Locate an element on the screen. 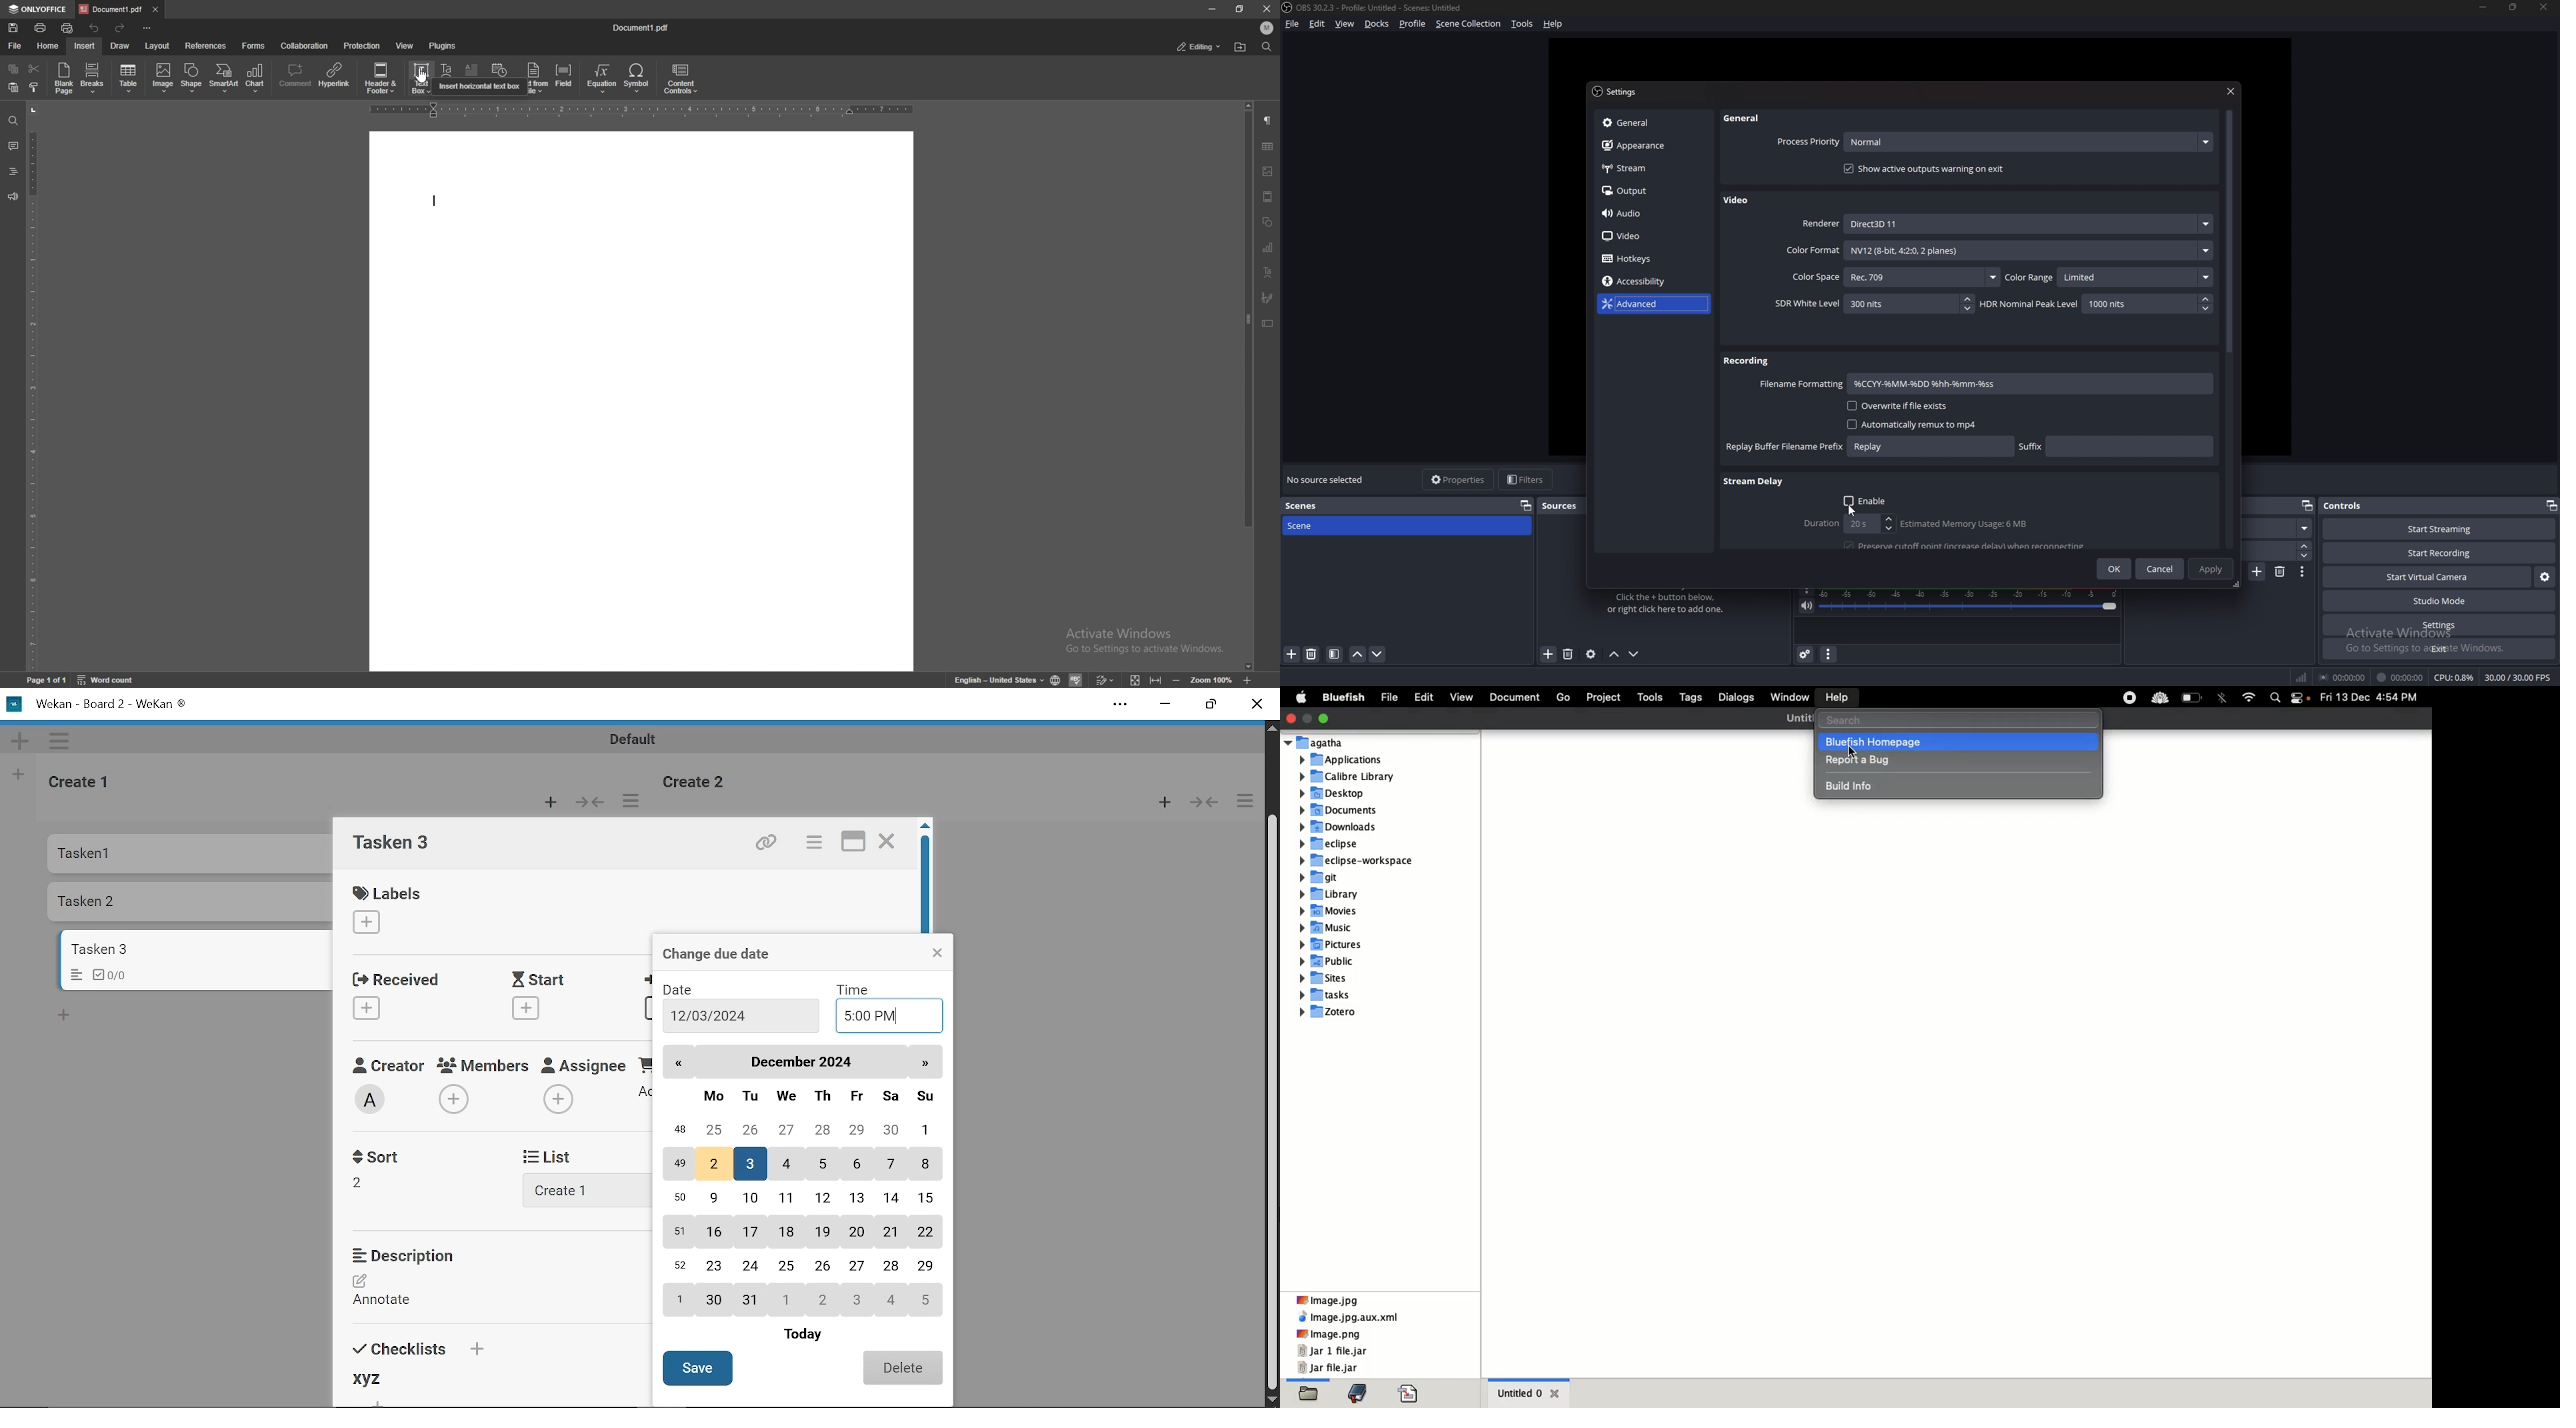 Image resolution: width=2576 pixels, height=1428 pixels. edit is located at coordinates (1317, 23).